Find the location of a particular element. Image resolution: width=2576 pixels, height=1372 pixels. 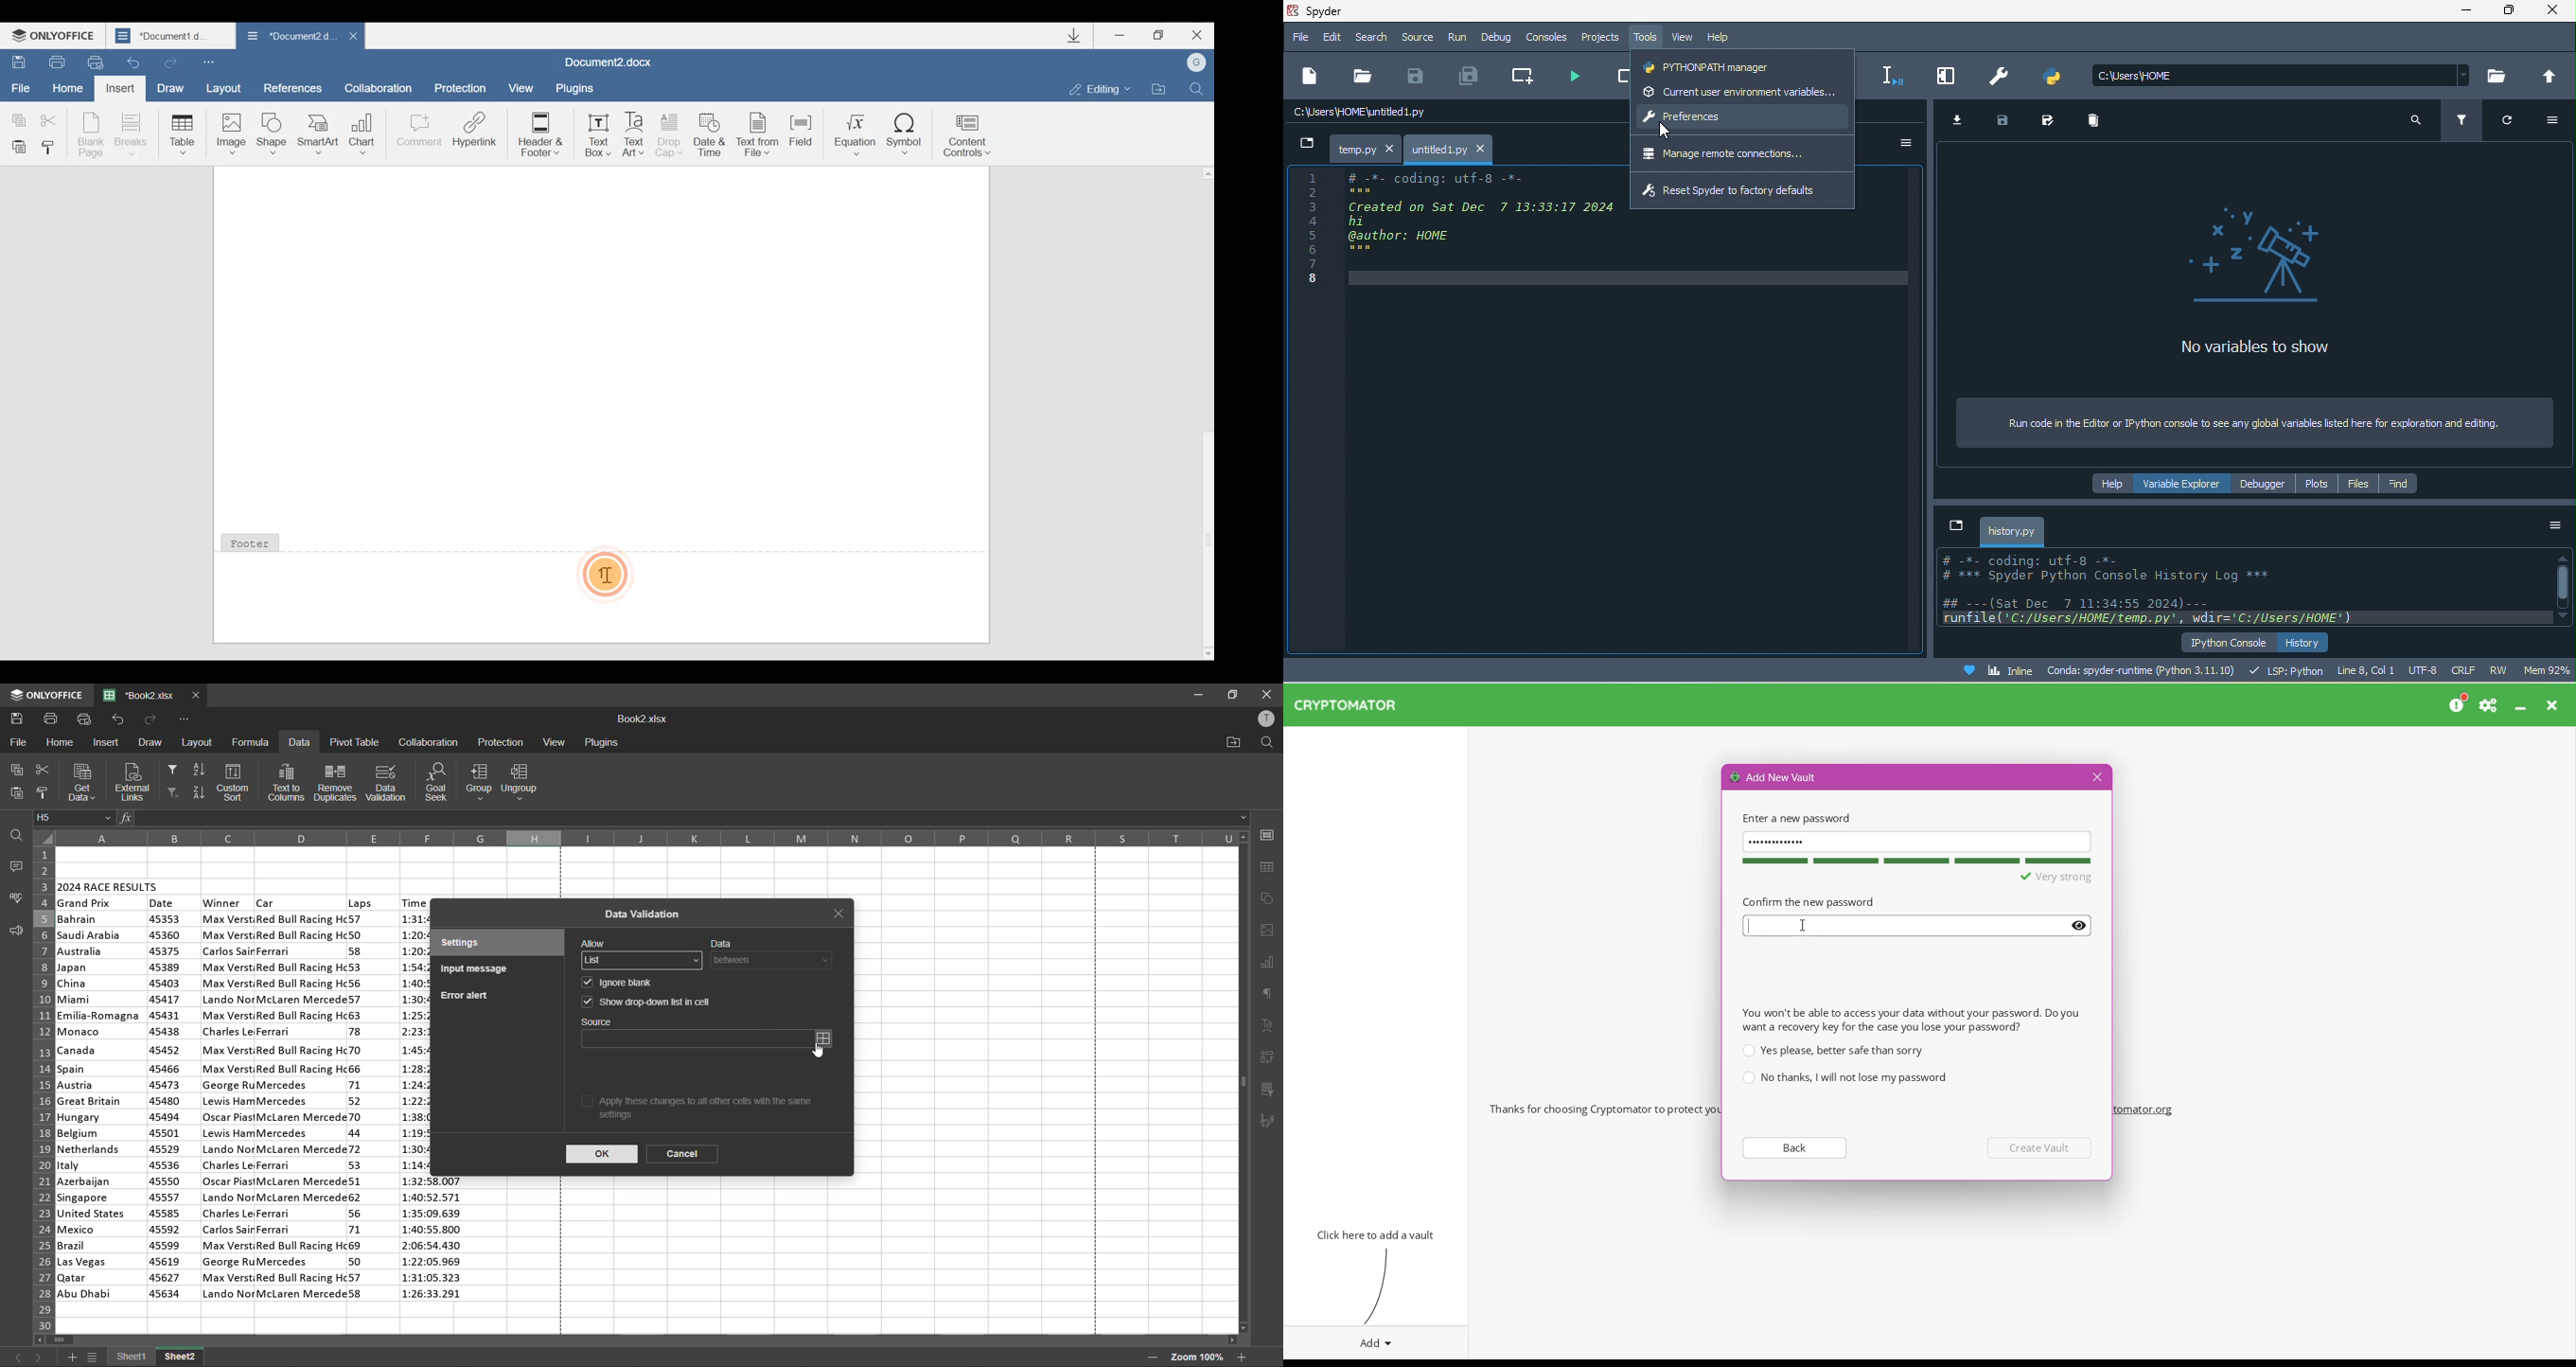

Copy style is located at coordinates (53, 147).